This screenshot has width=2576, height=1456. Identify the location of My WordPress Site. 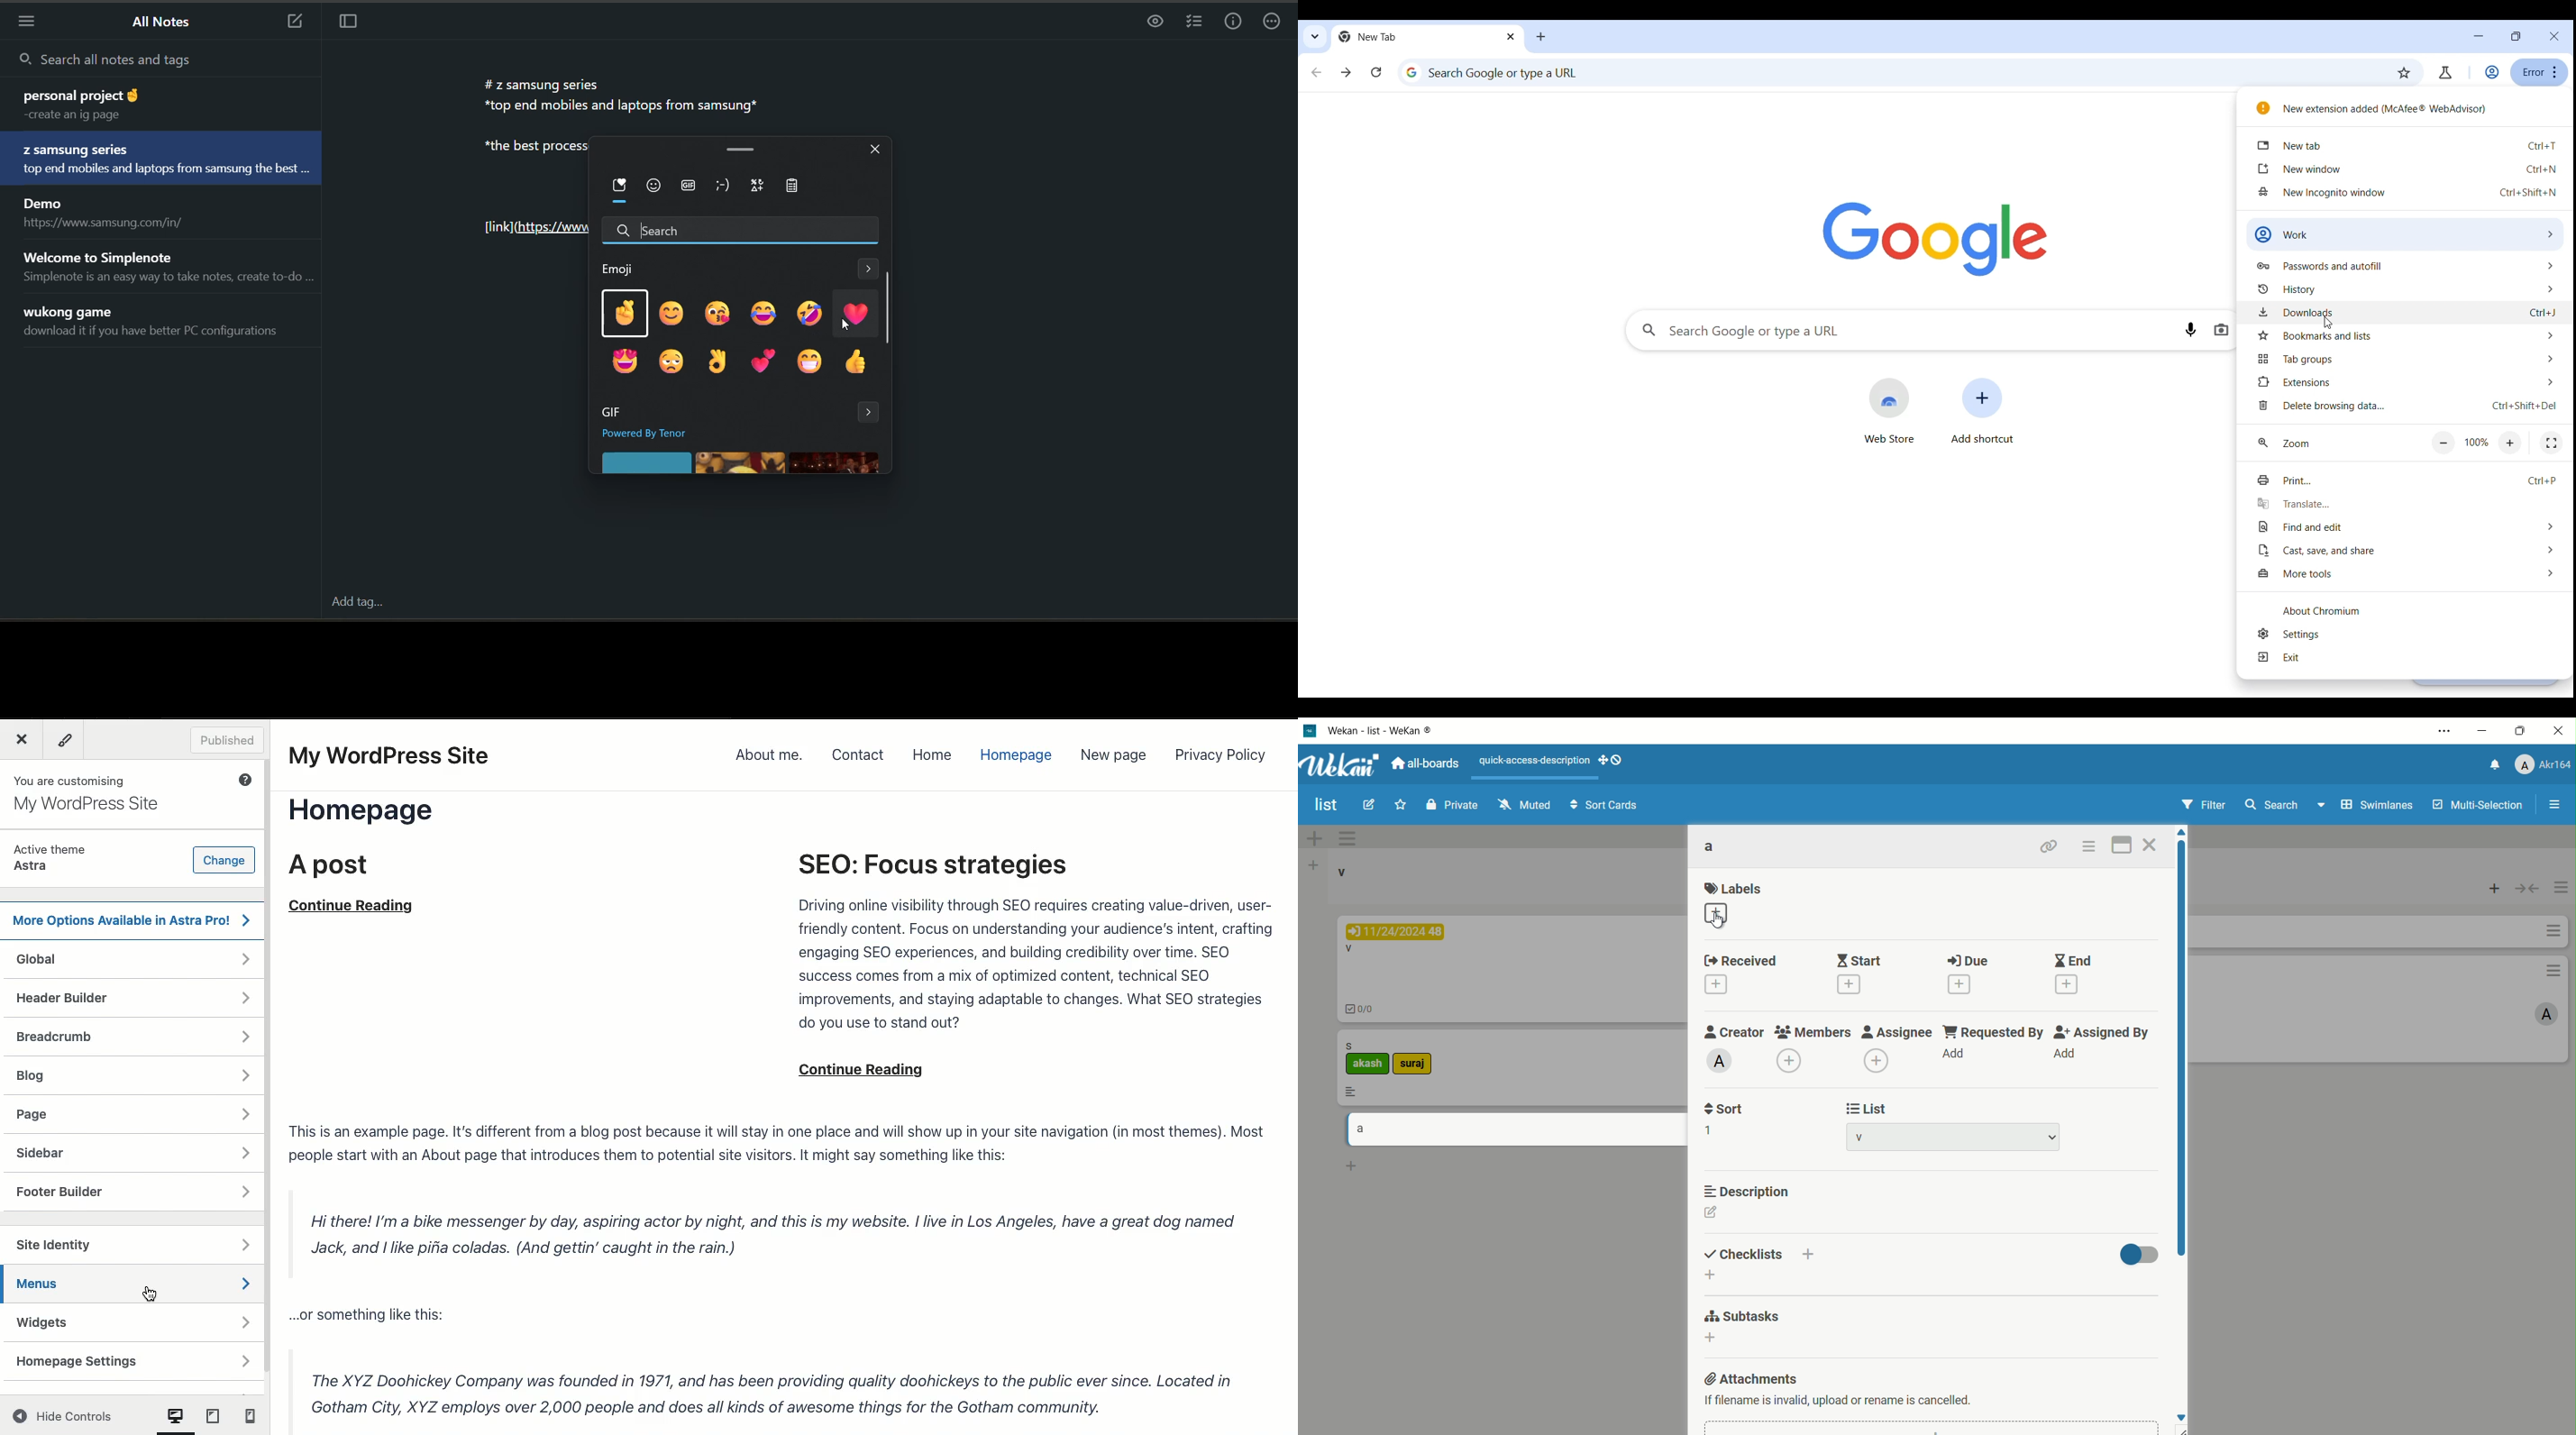
(393, 757).